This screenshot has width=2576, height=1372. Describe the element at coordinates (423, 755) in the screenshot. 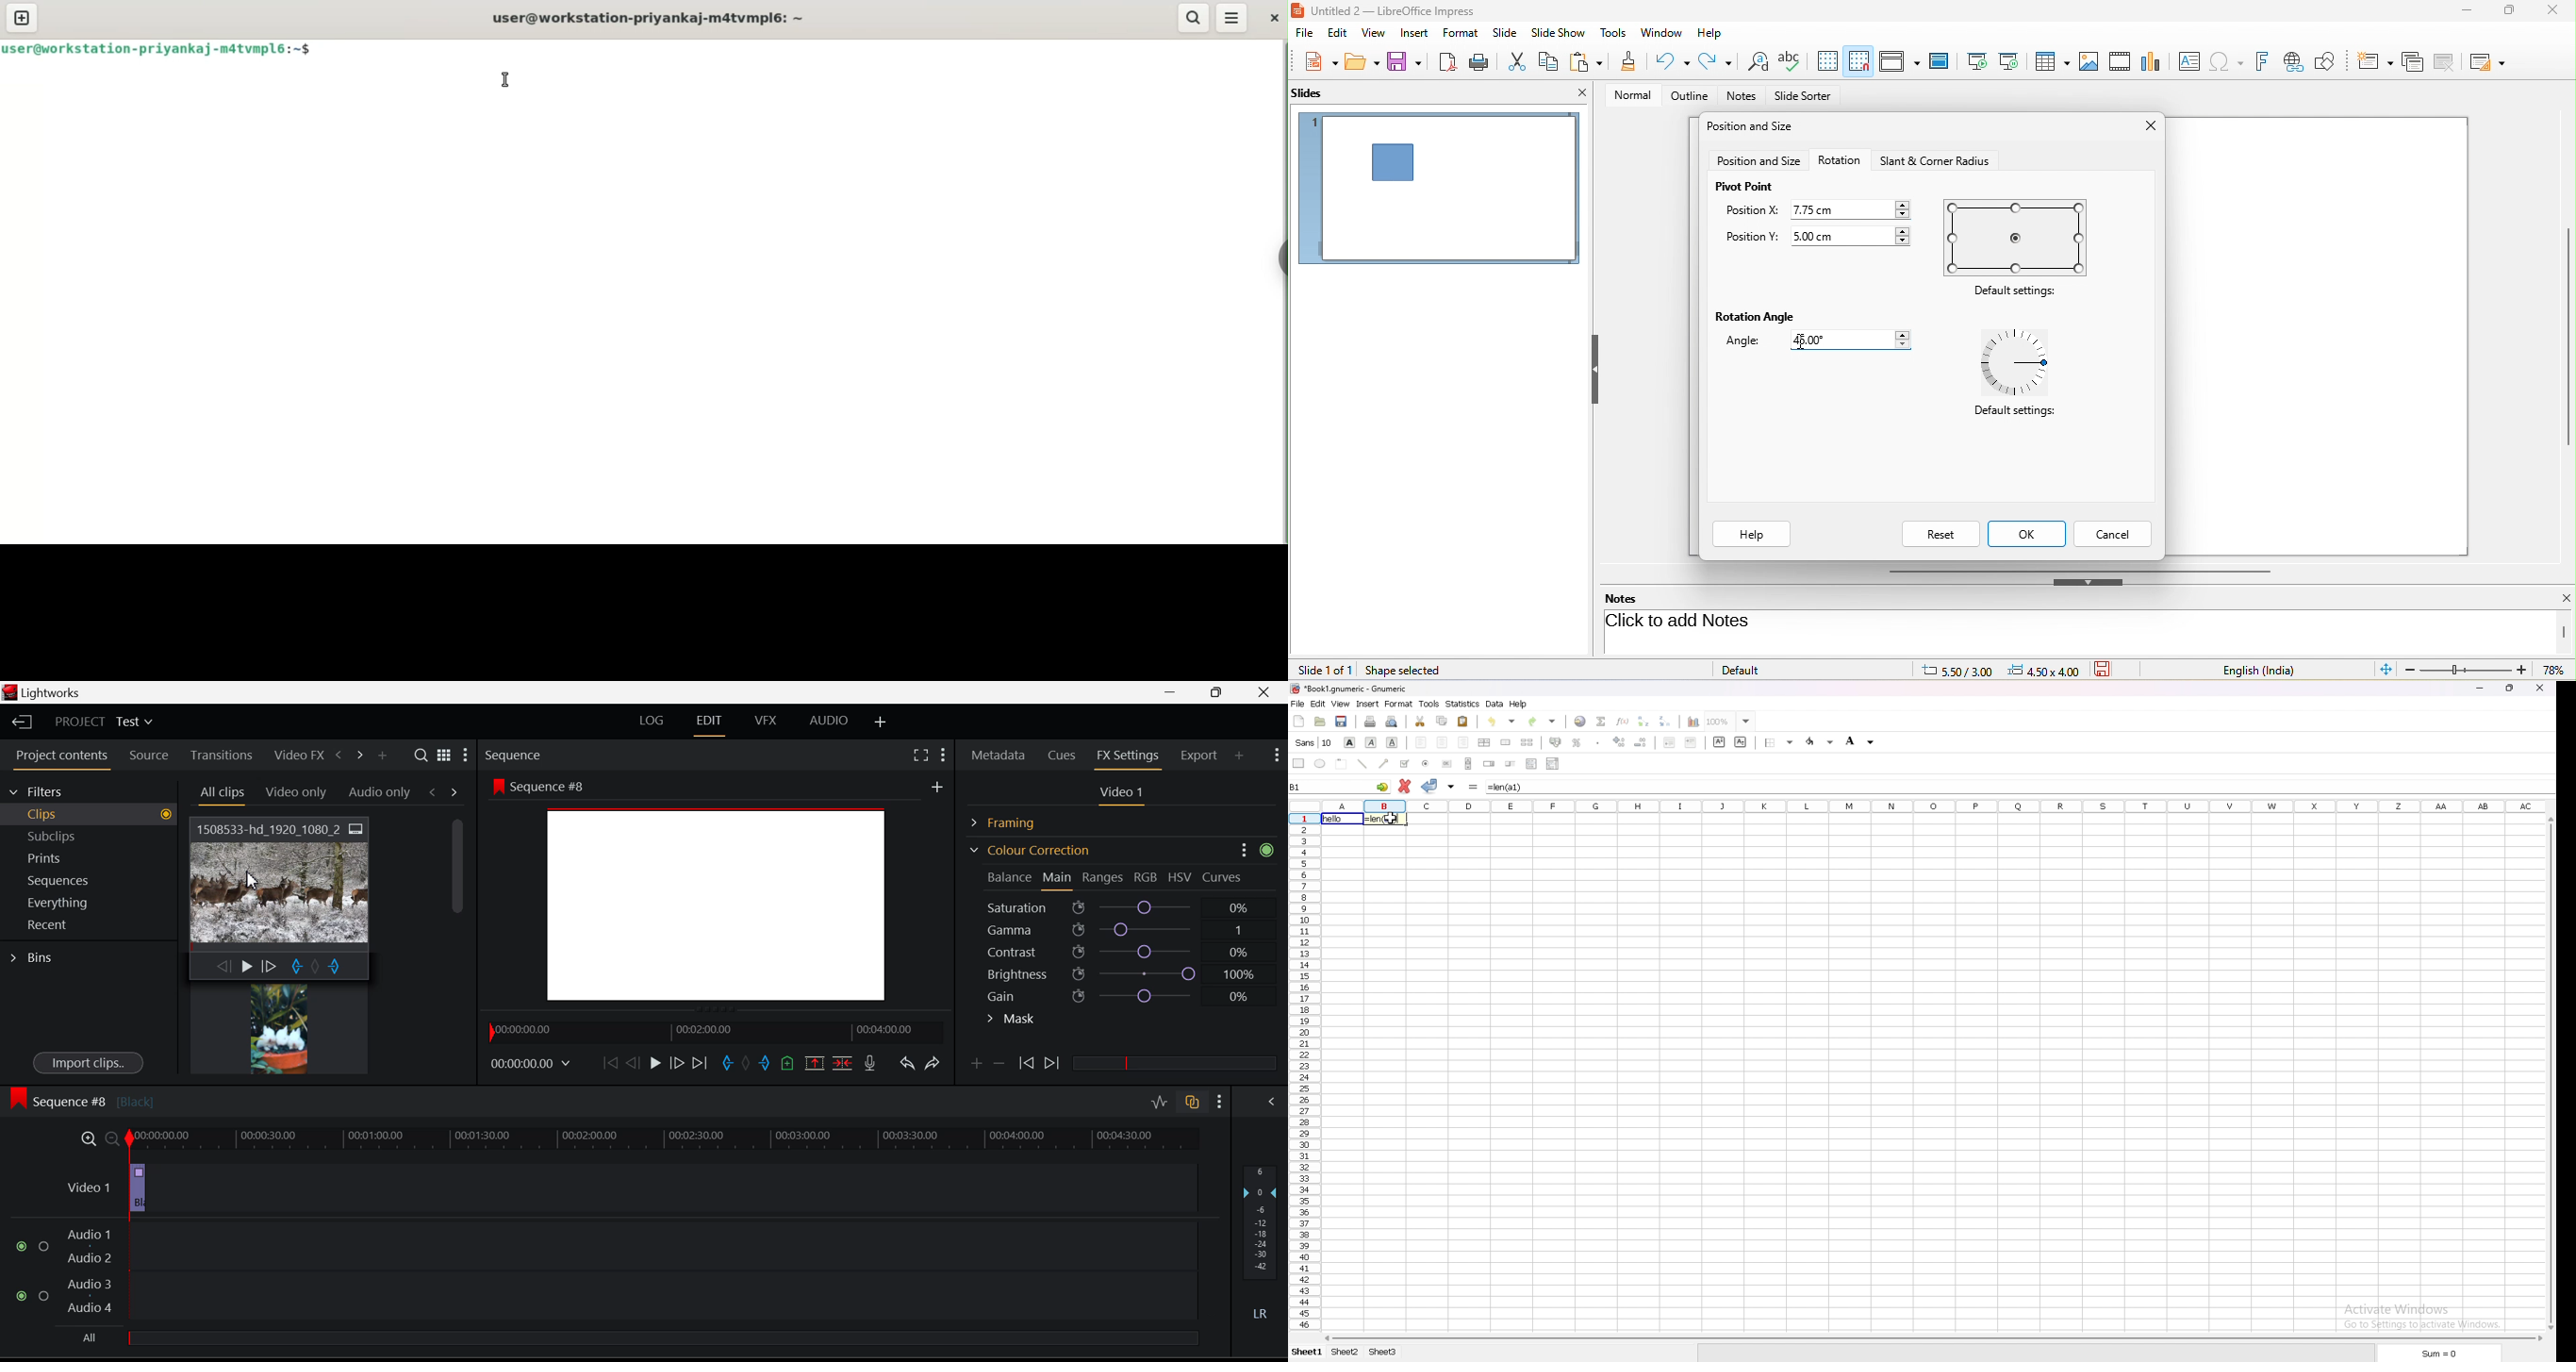

I see `Search` at that location.